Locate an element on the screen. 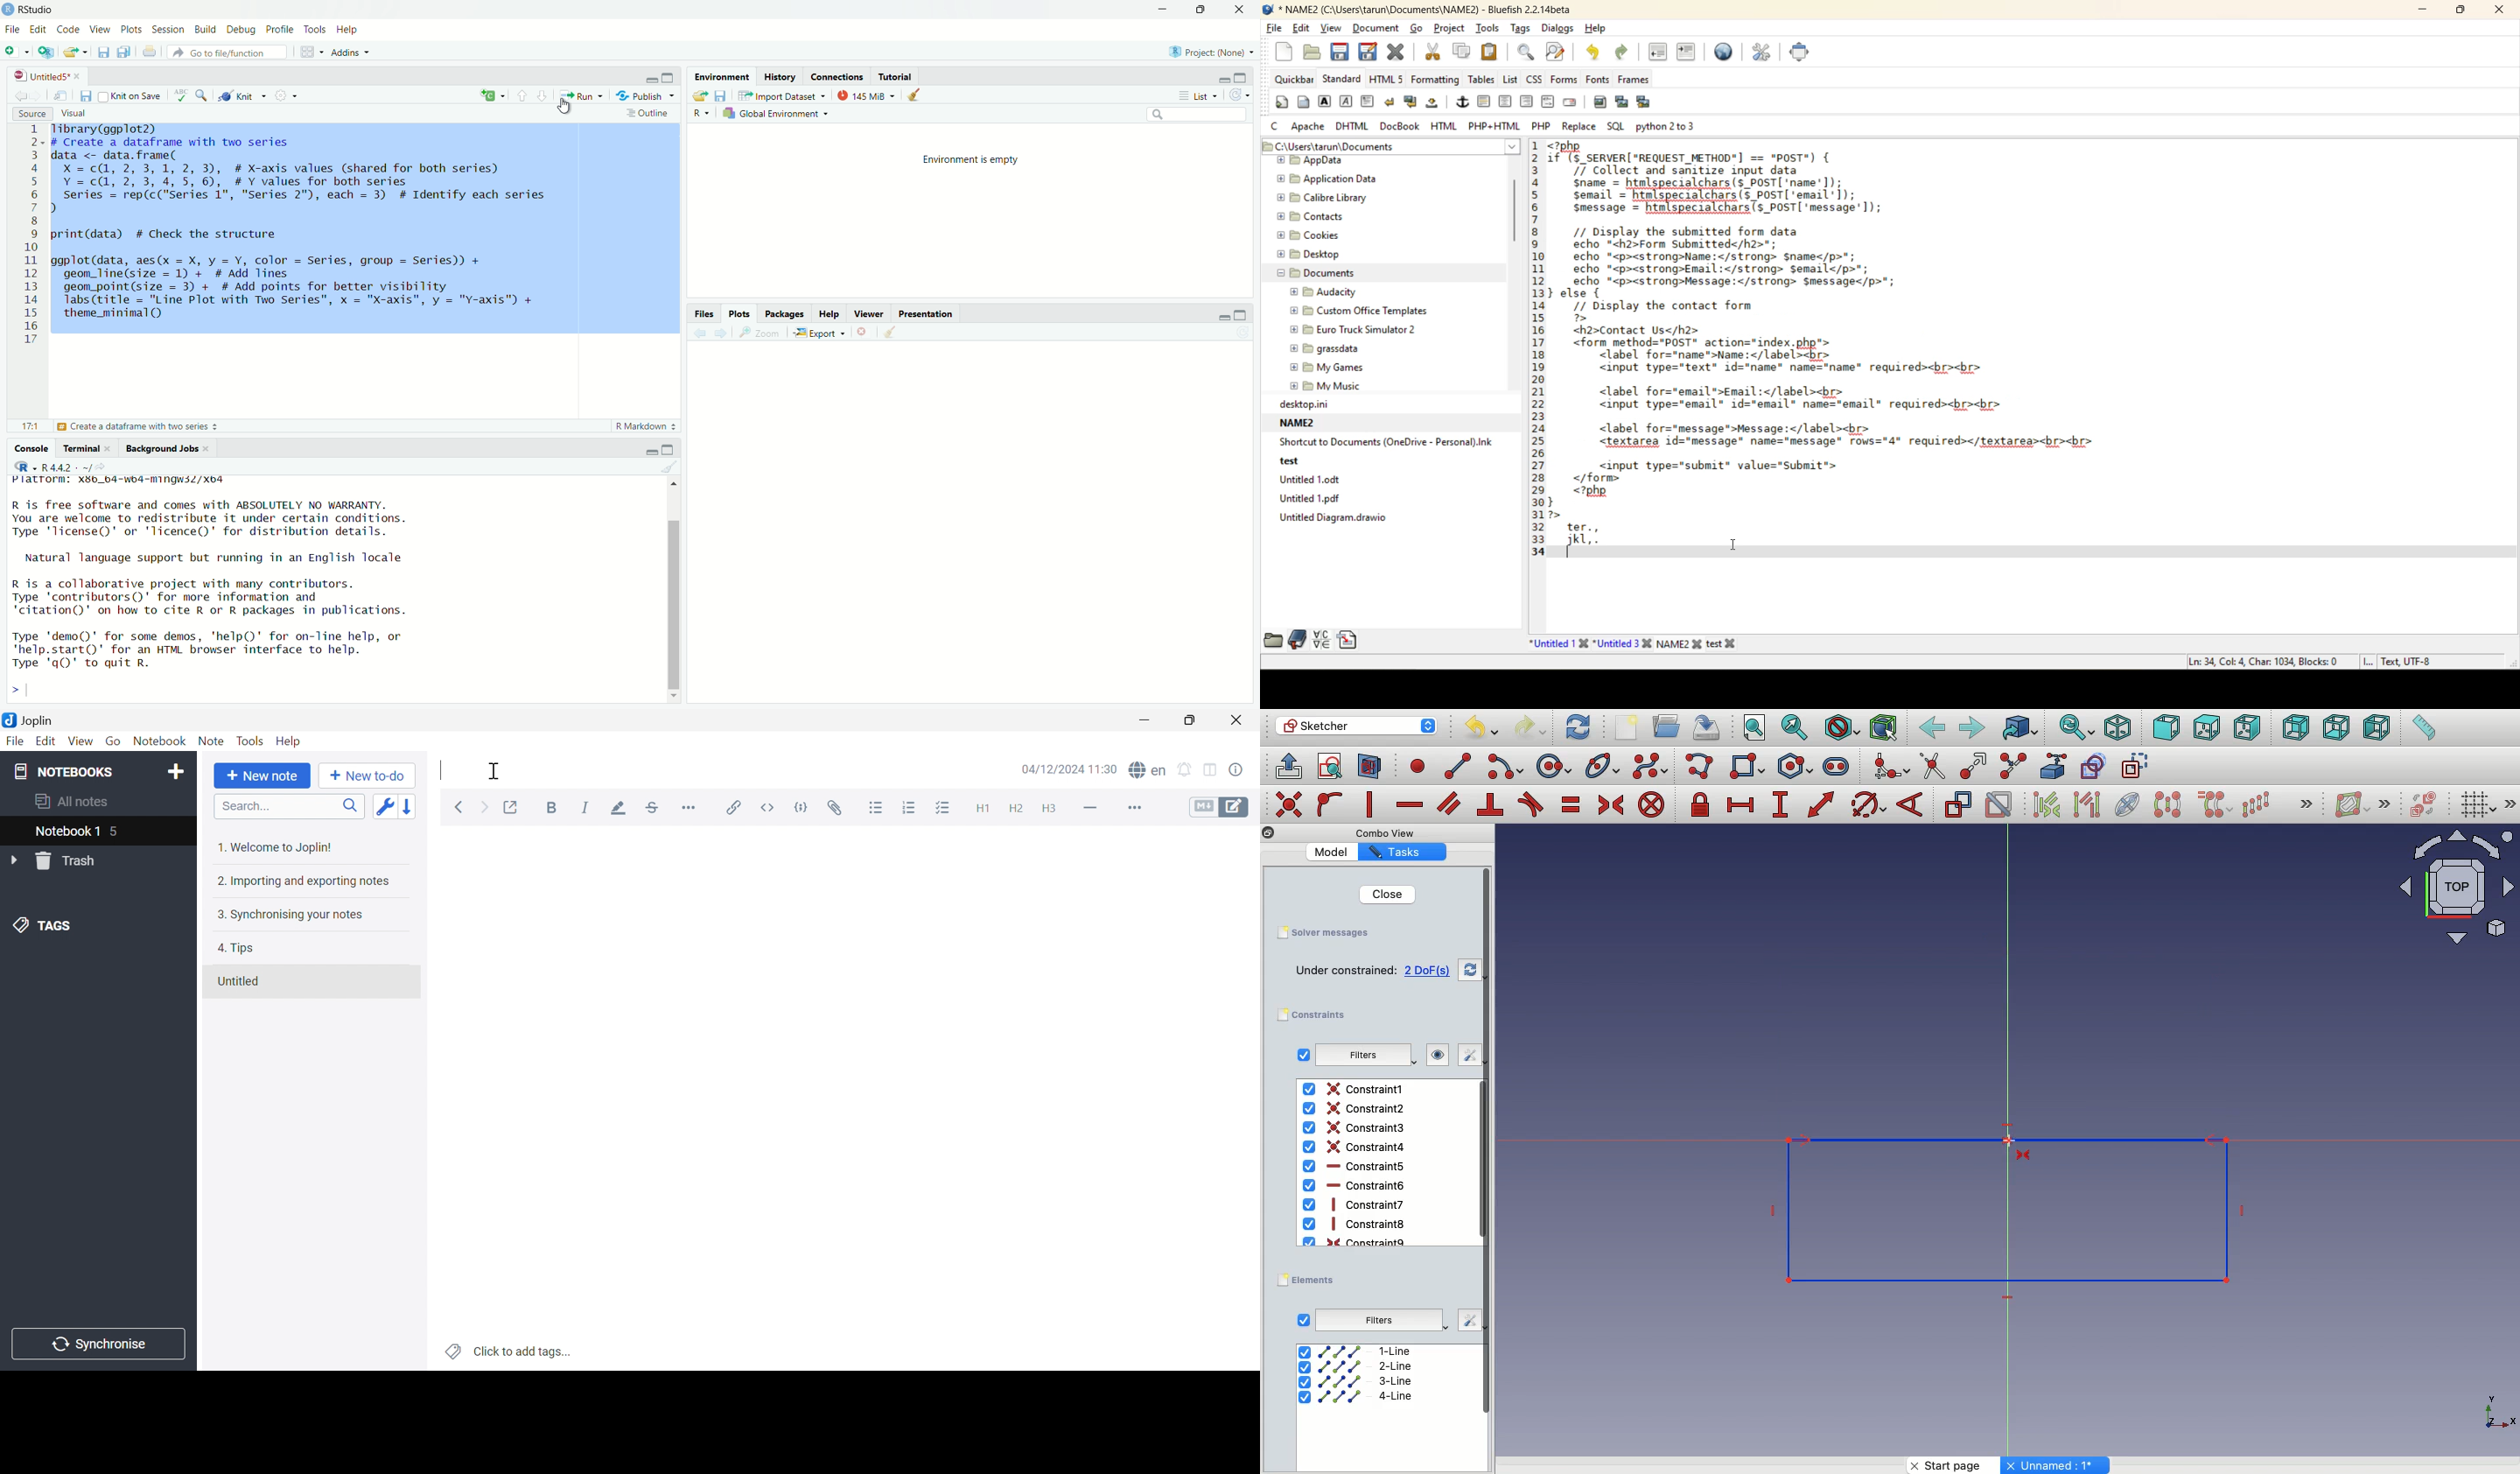 The image size is (2520, 1484). Load workspace is located at coordinates (700, 97).